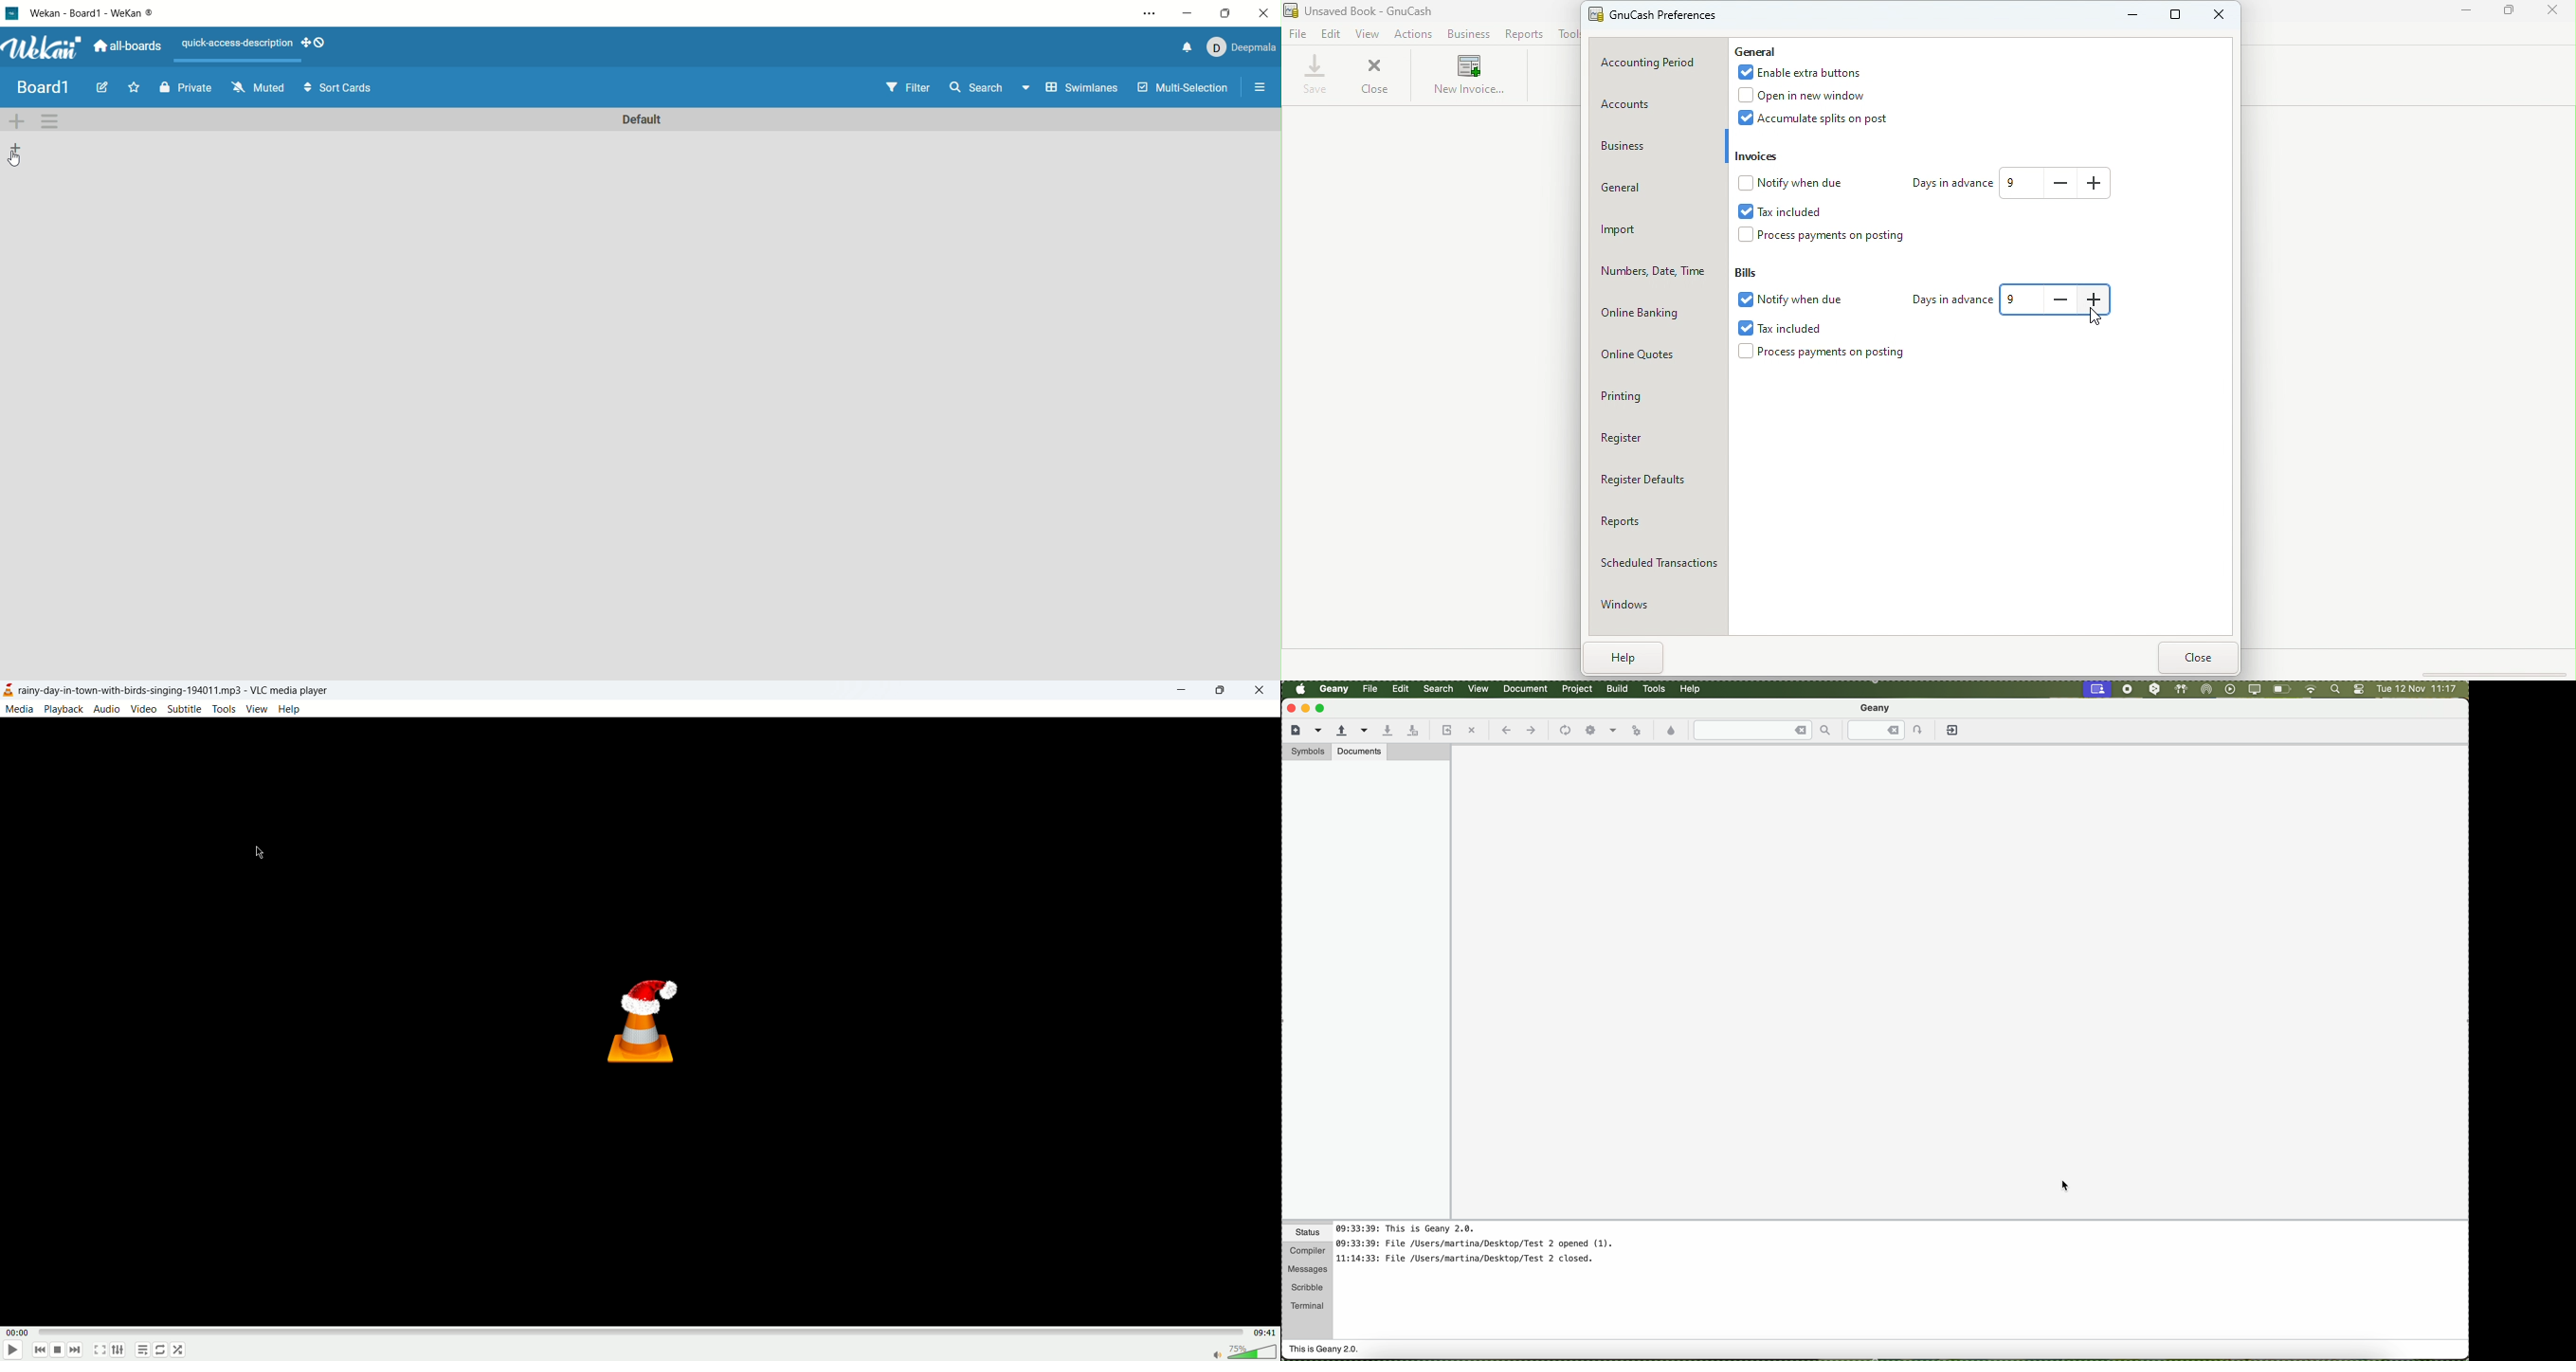 This screenshot has width=2576, height=1372. What do you see at coordinates (1827, 121) in the screenshot?
I see `Accumulate splits on posts` at bounding box center [1827, 121].